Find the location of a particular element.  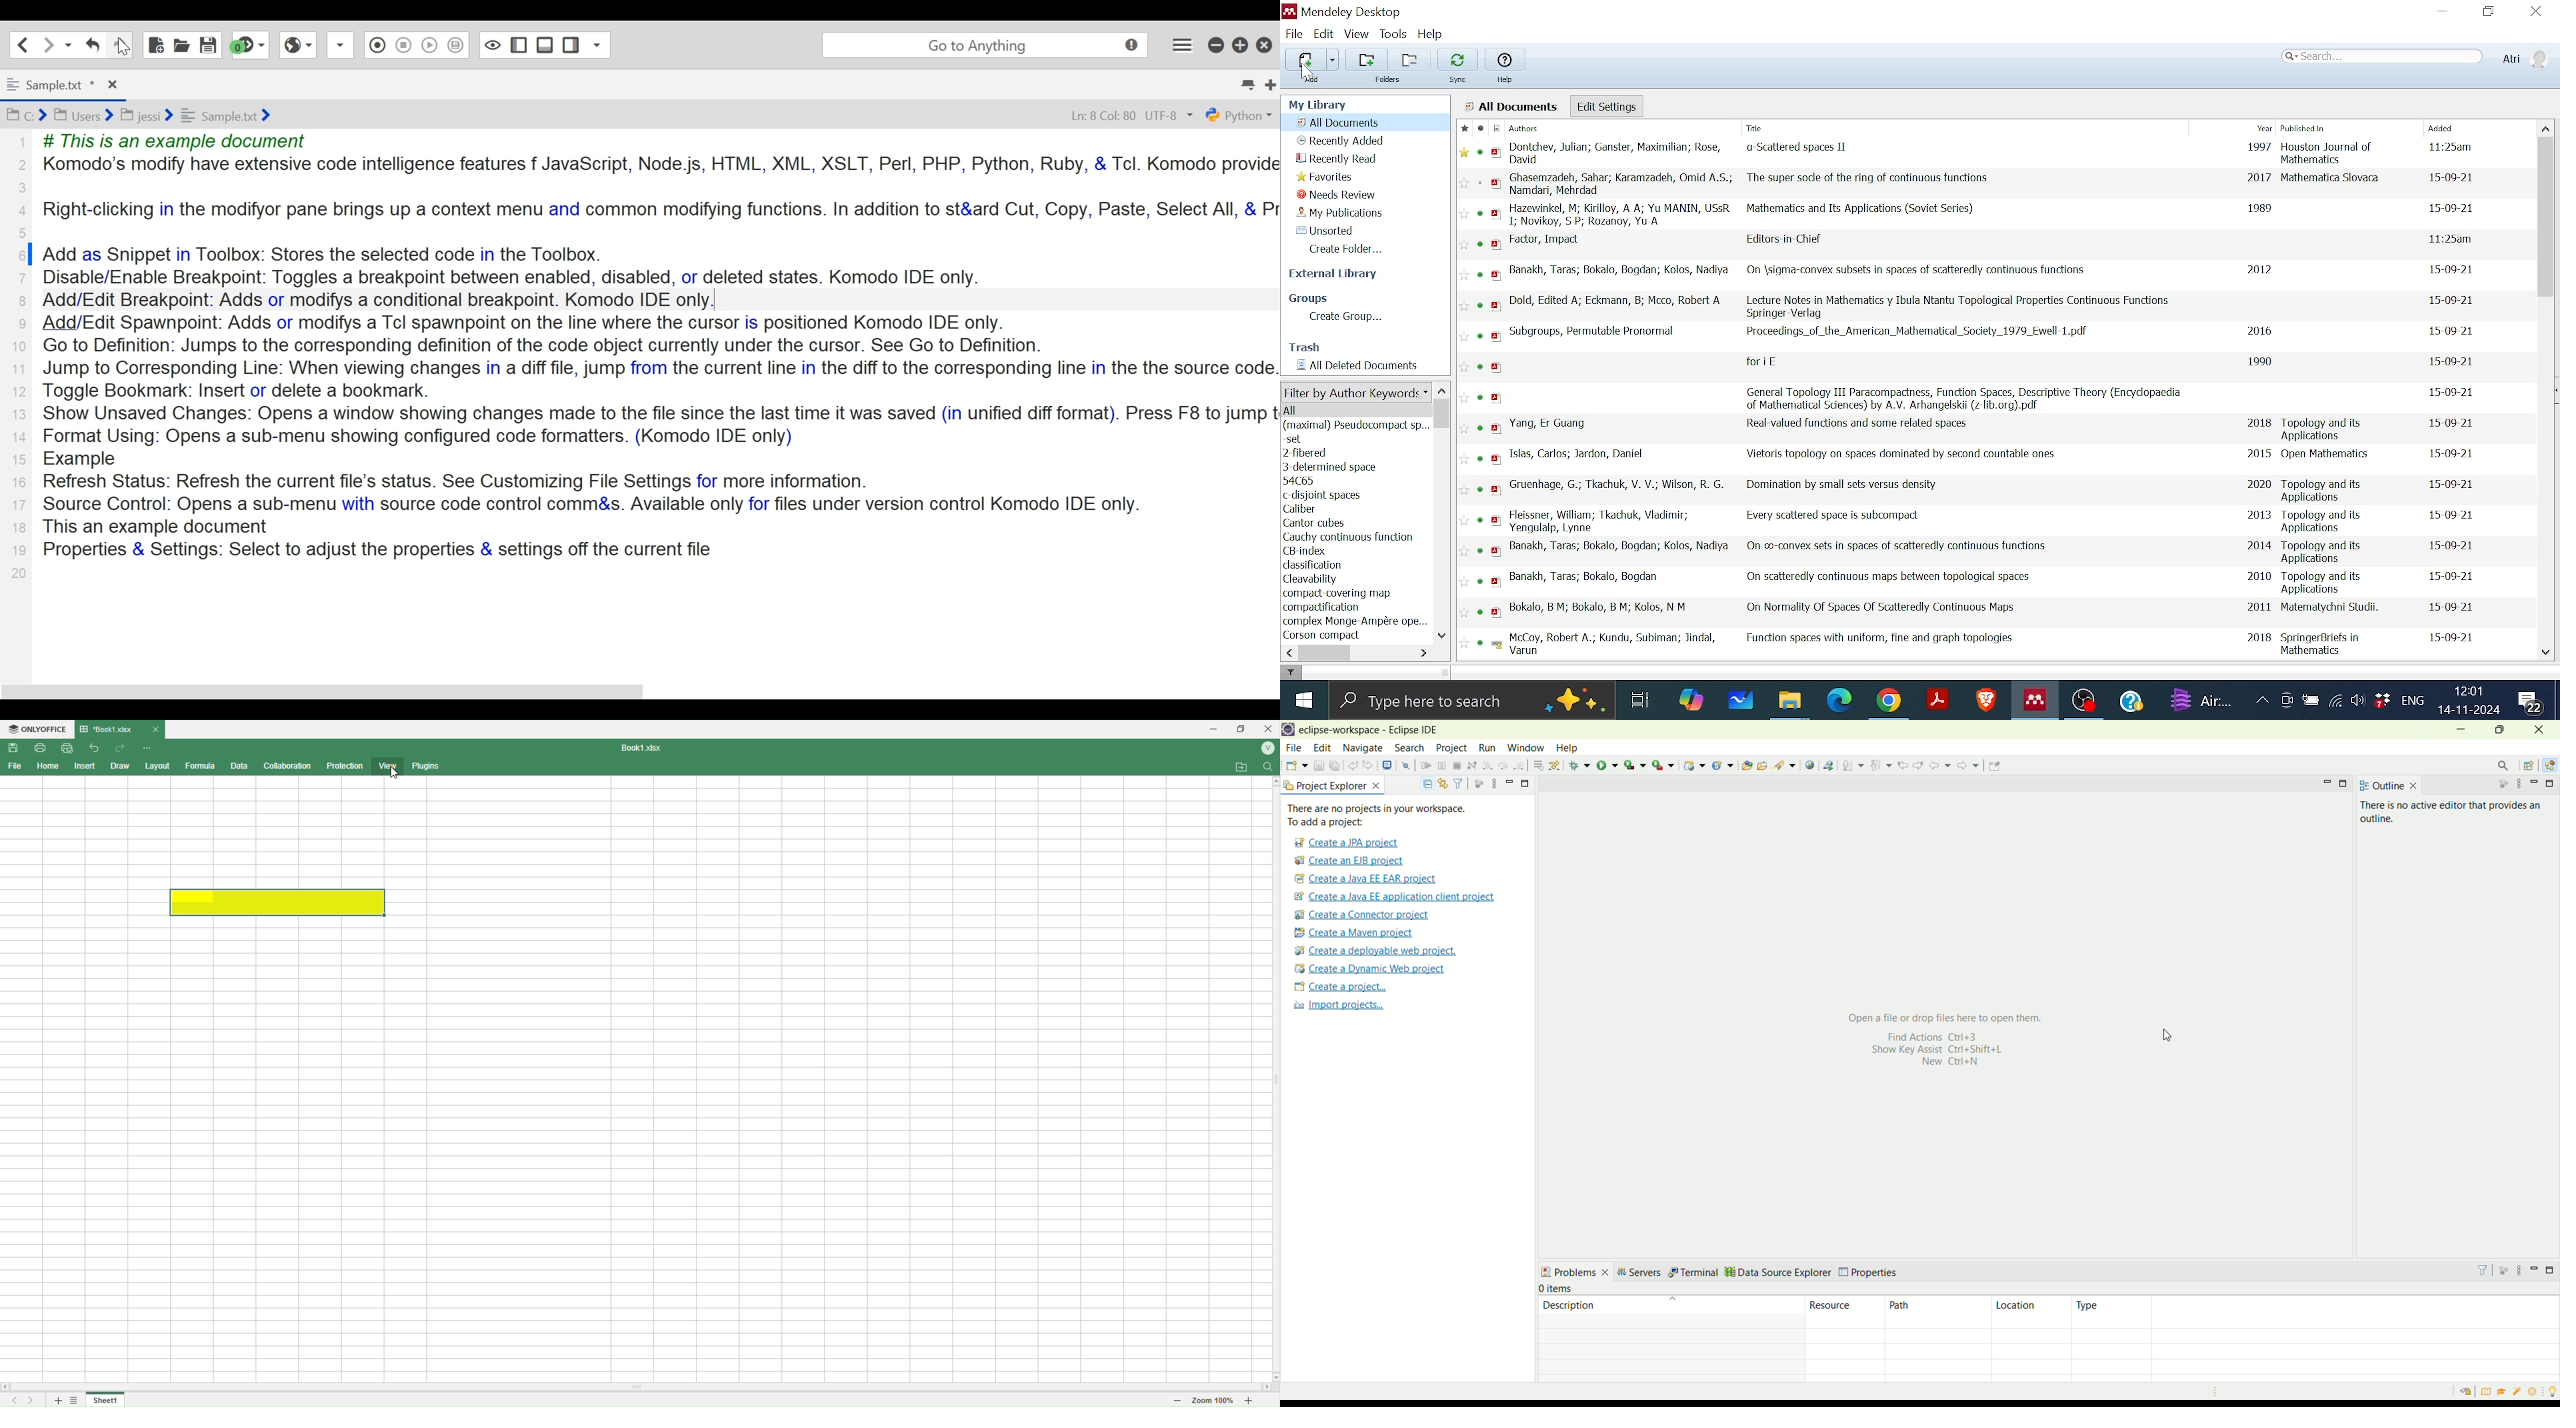

Move left is located at coordinates (1422, 652).